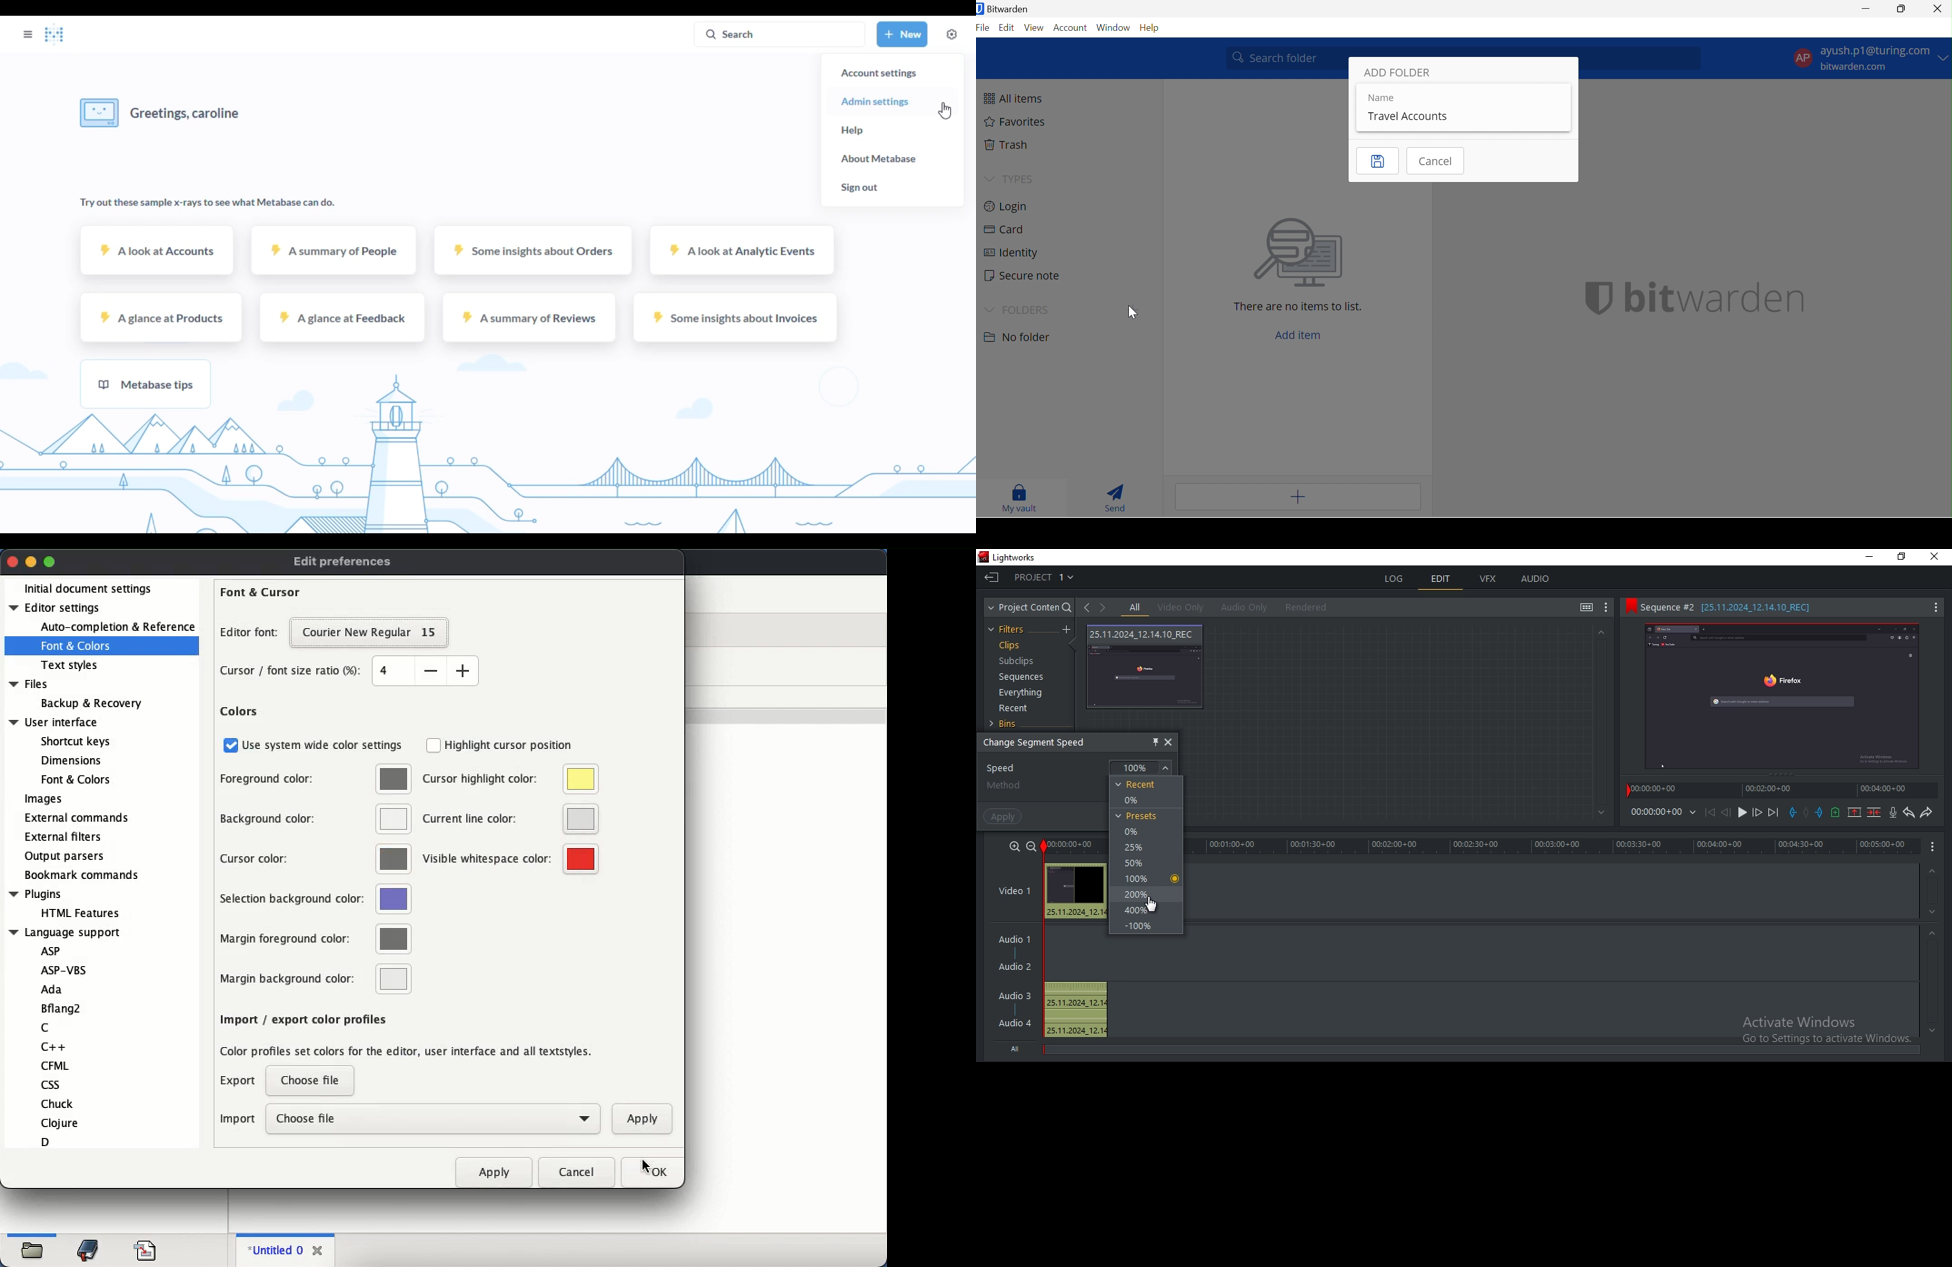 This screenshot has width=1960, height=1288. I want to click on images, so click(44, 800).